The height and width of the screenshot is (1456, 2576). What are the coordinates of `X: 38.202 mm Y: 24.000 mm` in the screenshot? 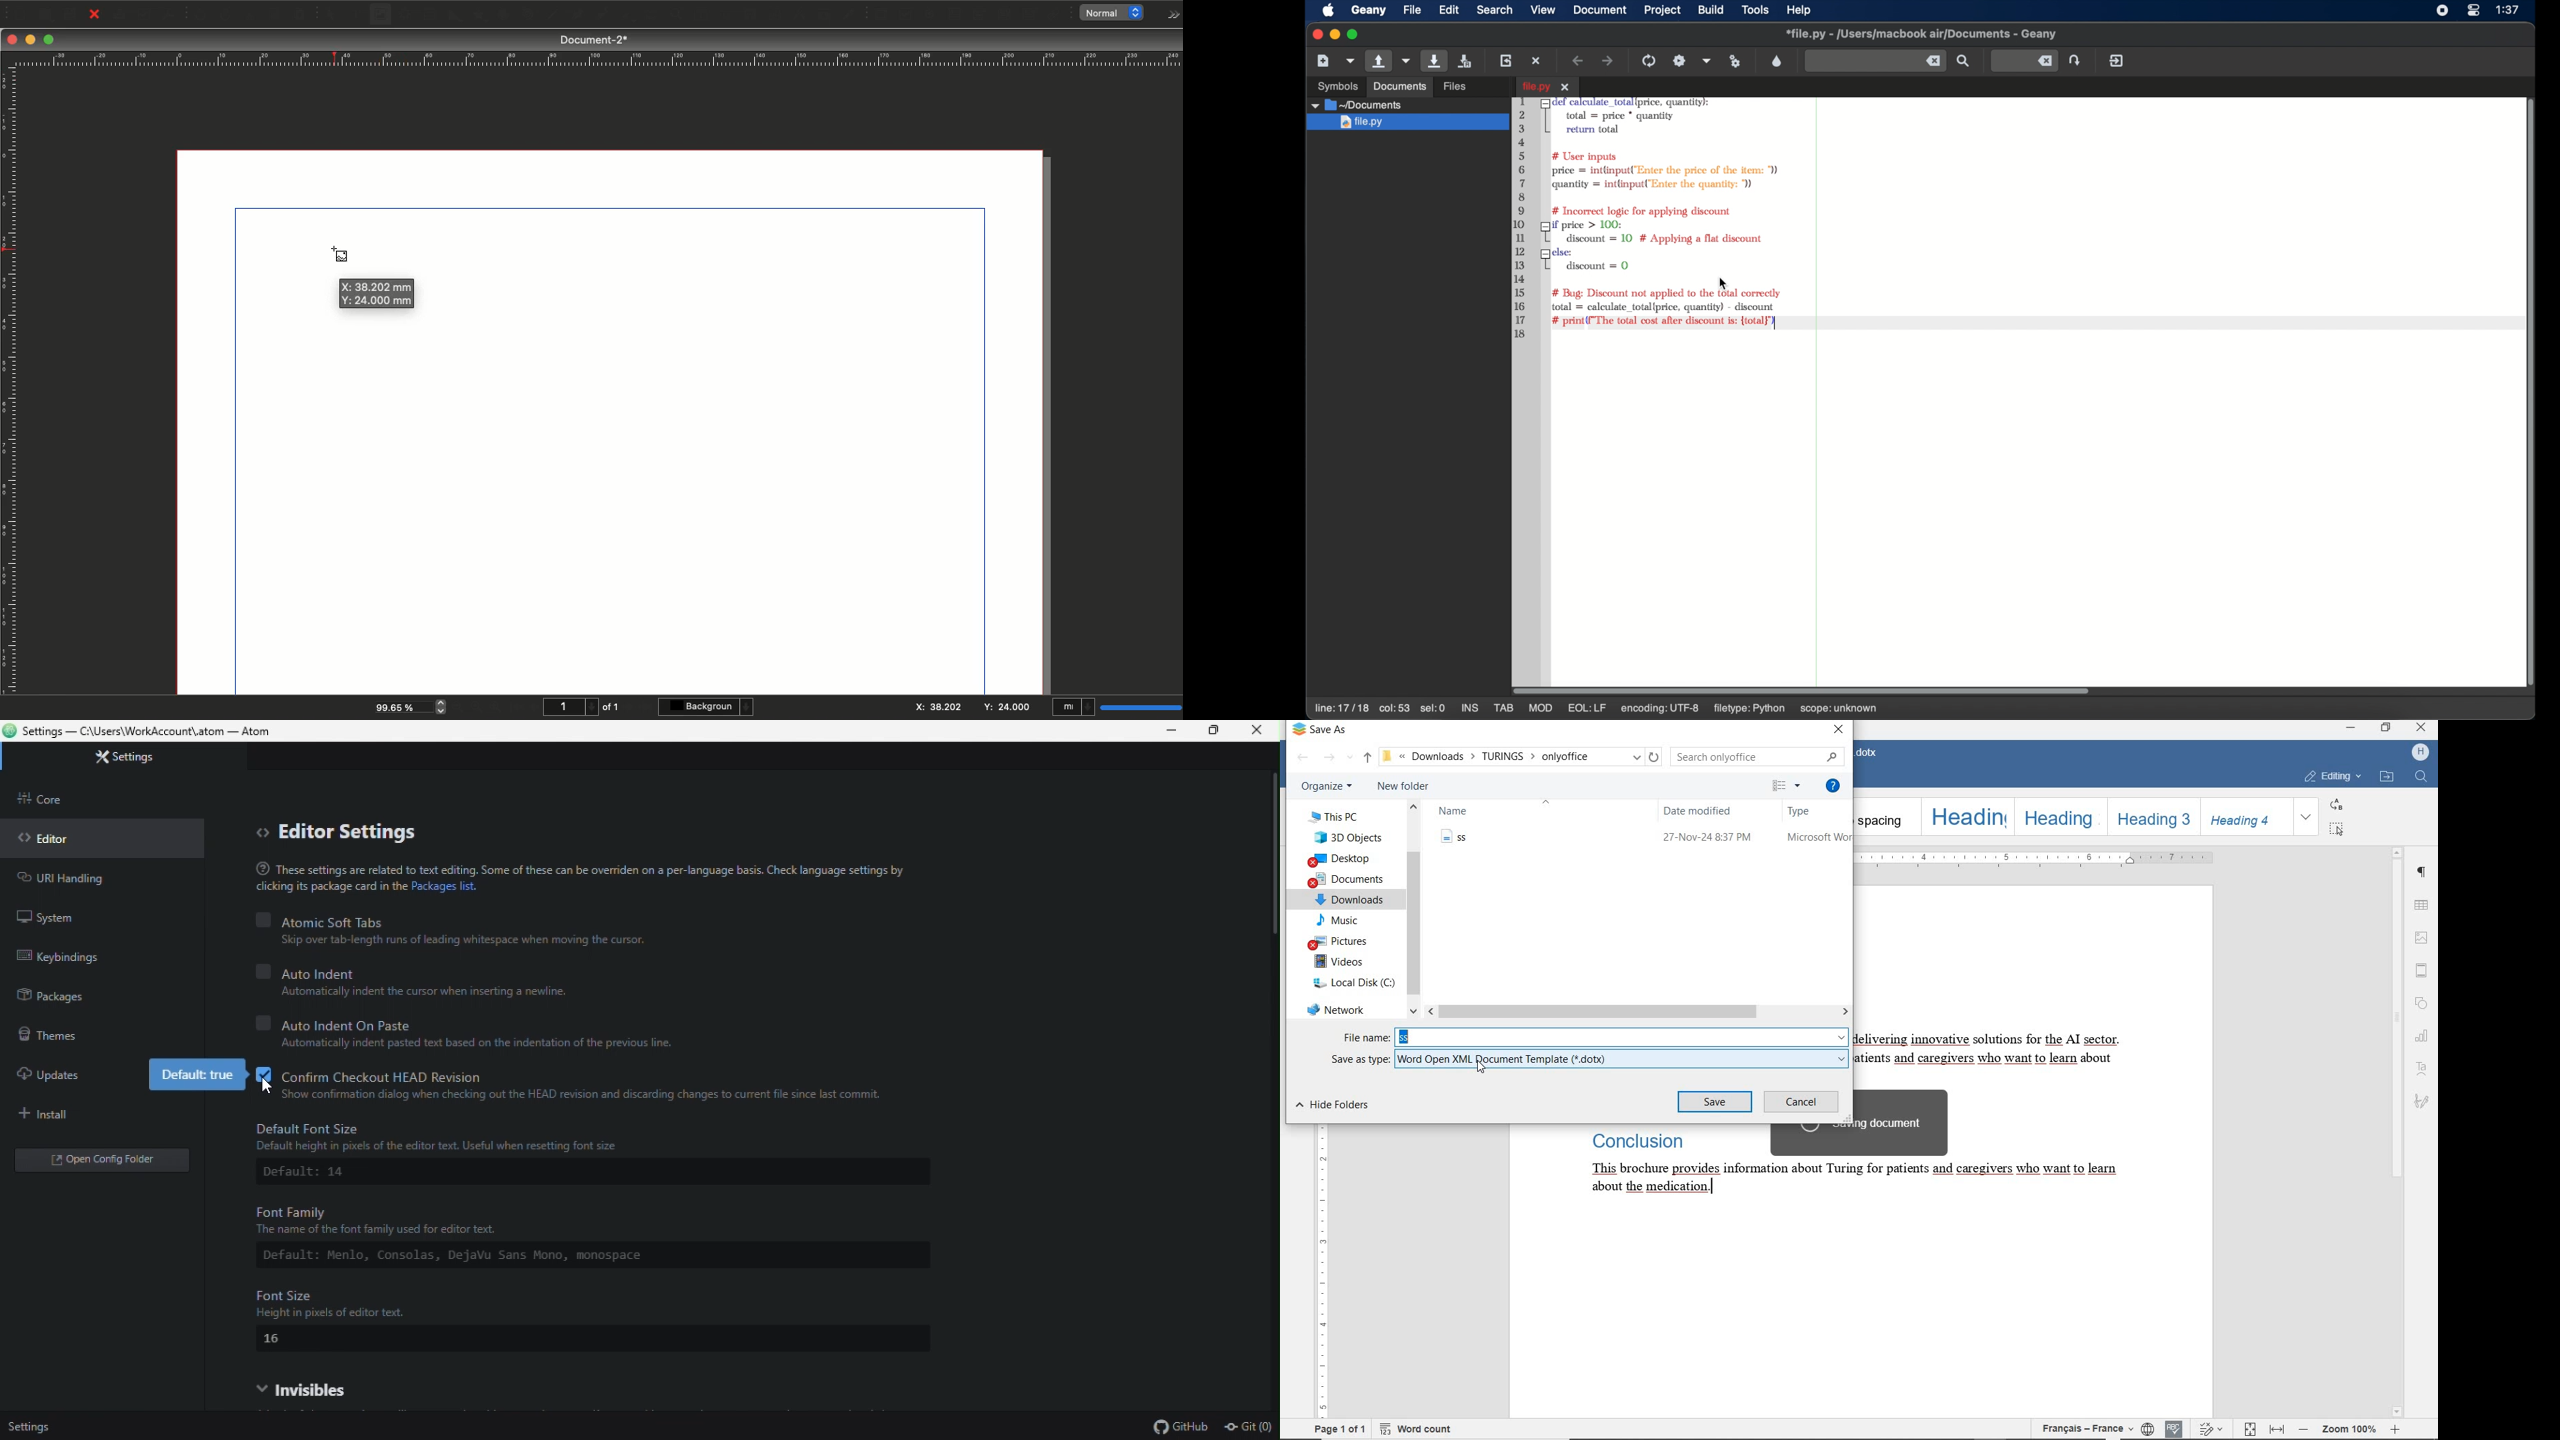 It's located at (376, 294).